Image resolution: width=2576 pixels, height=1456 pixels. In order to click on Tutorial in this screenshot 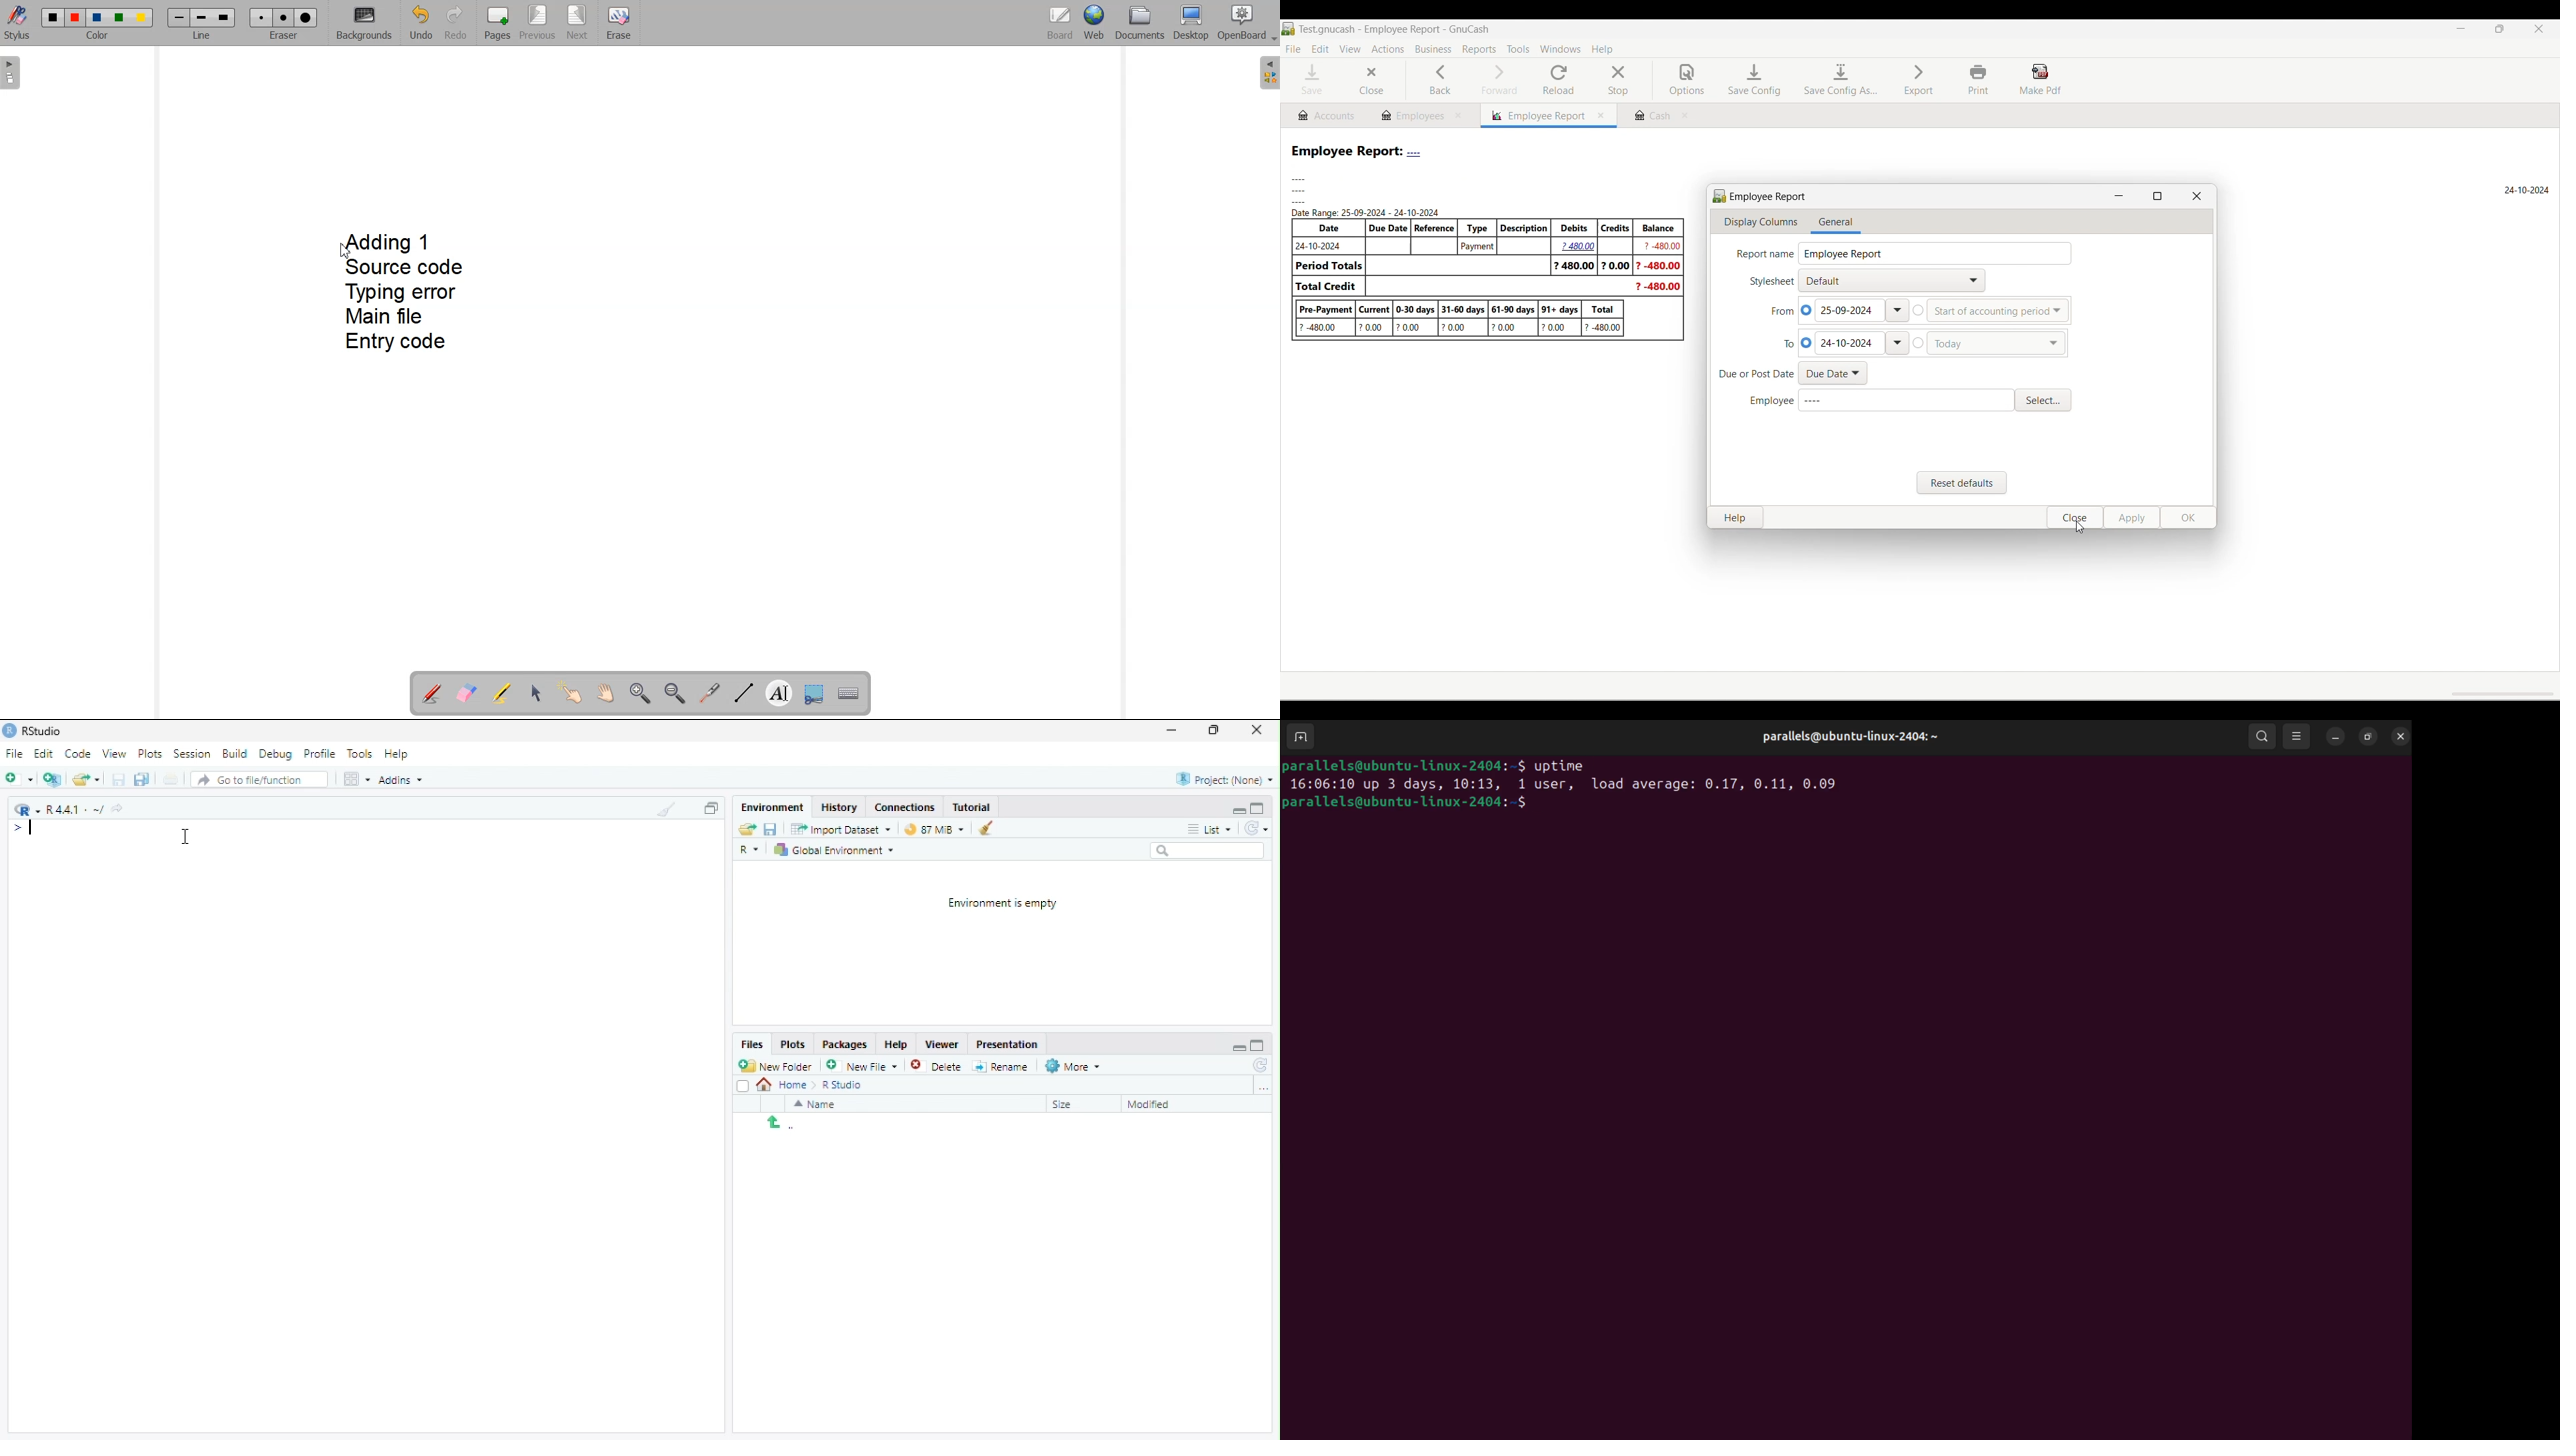, I will do `click(972, 807)`.